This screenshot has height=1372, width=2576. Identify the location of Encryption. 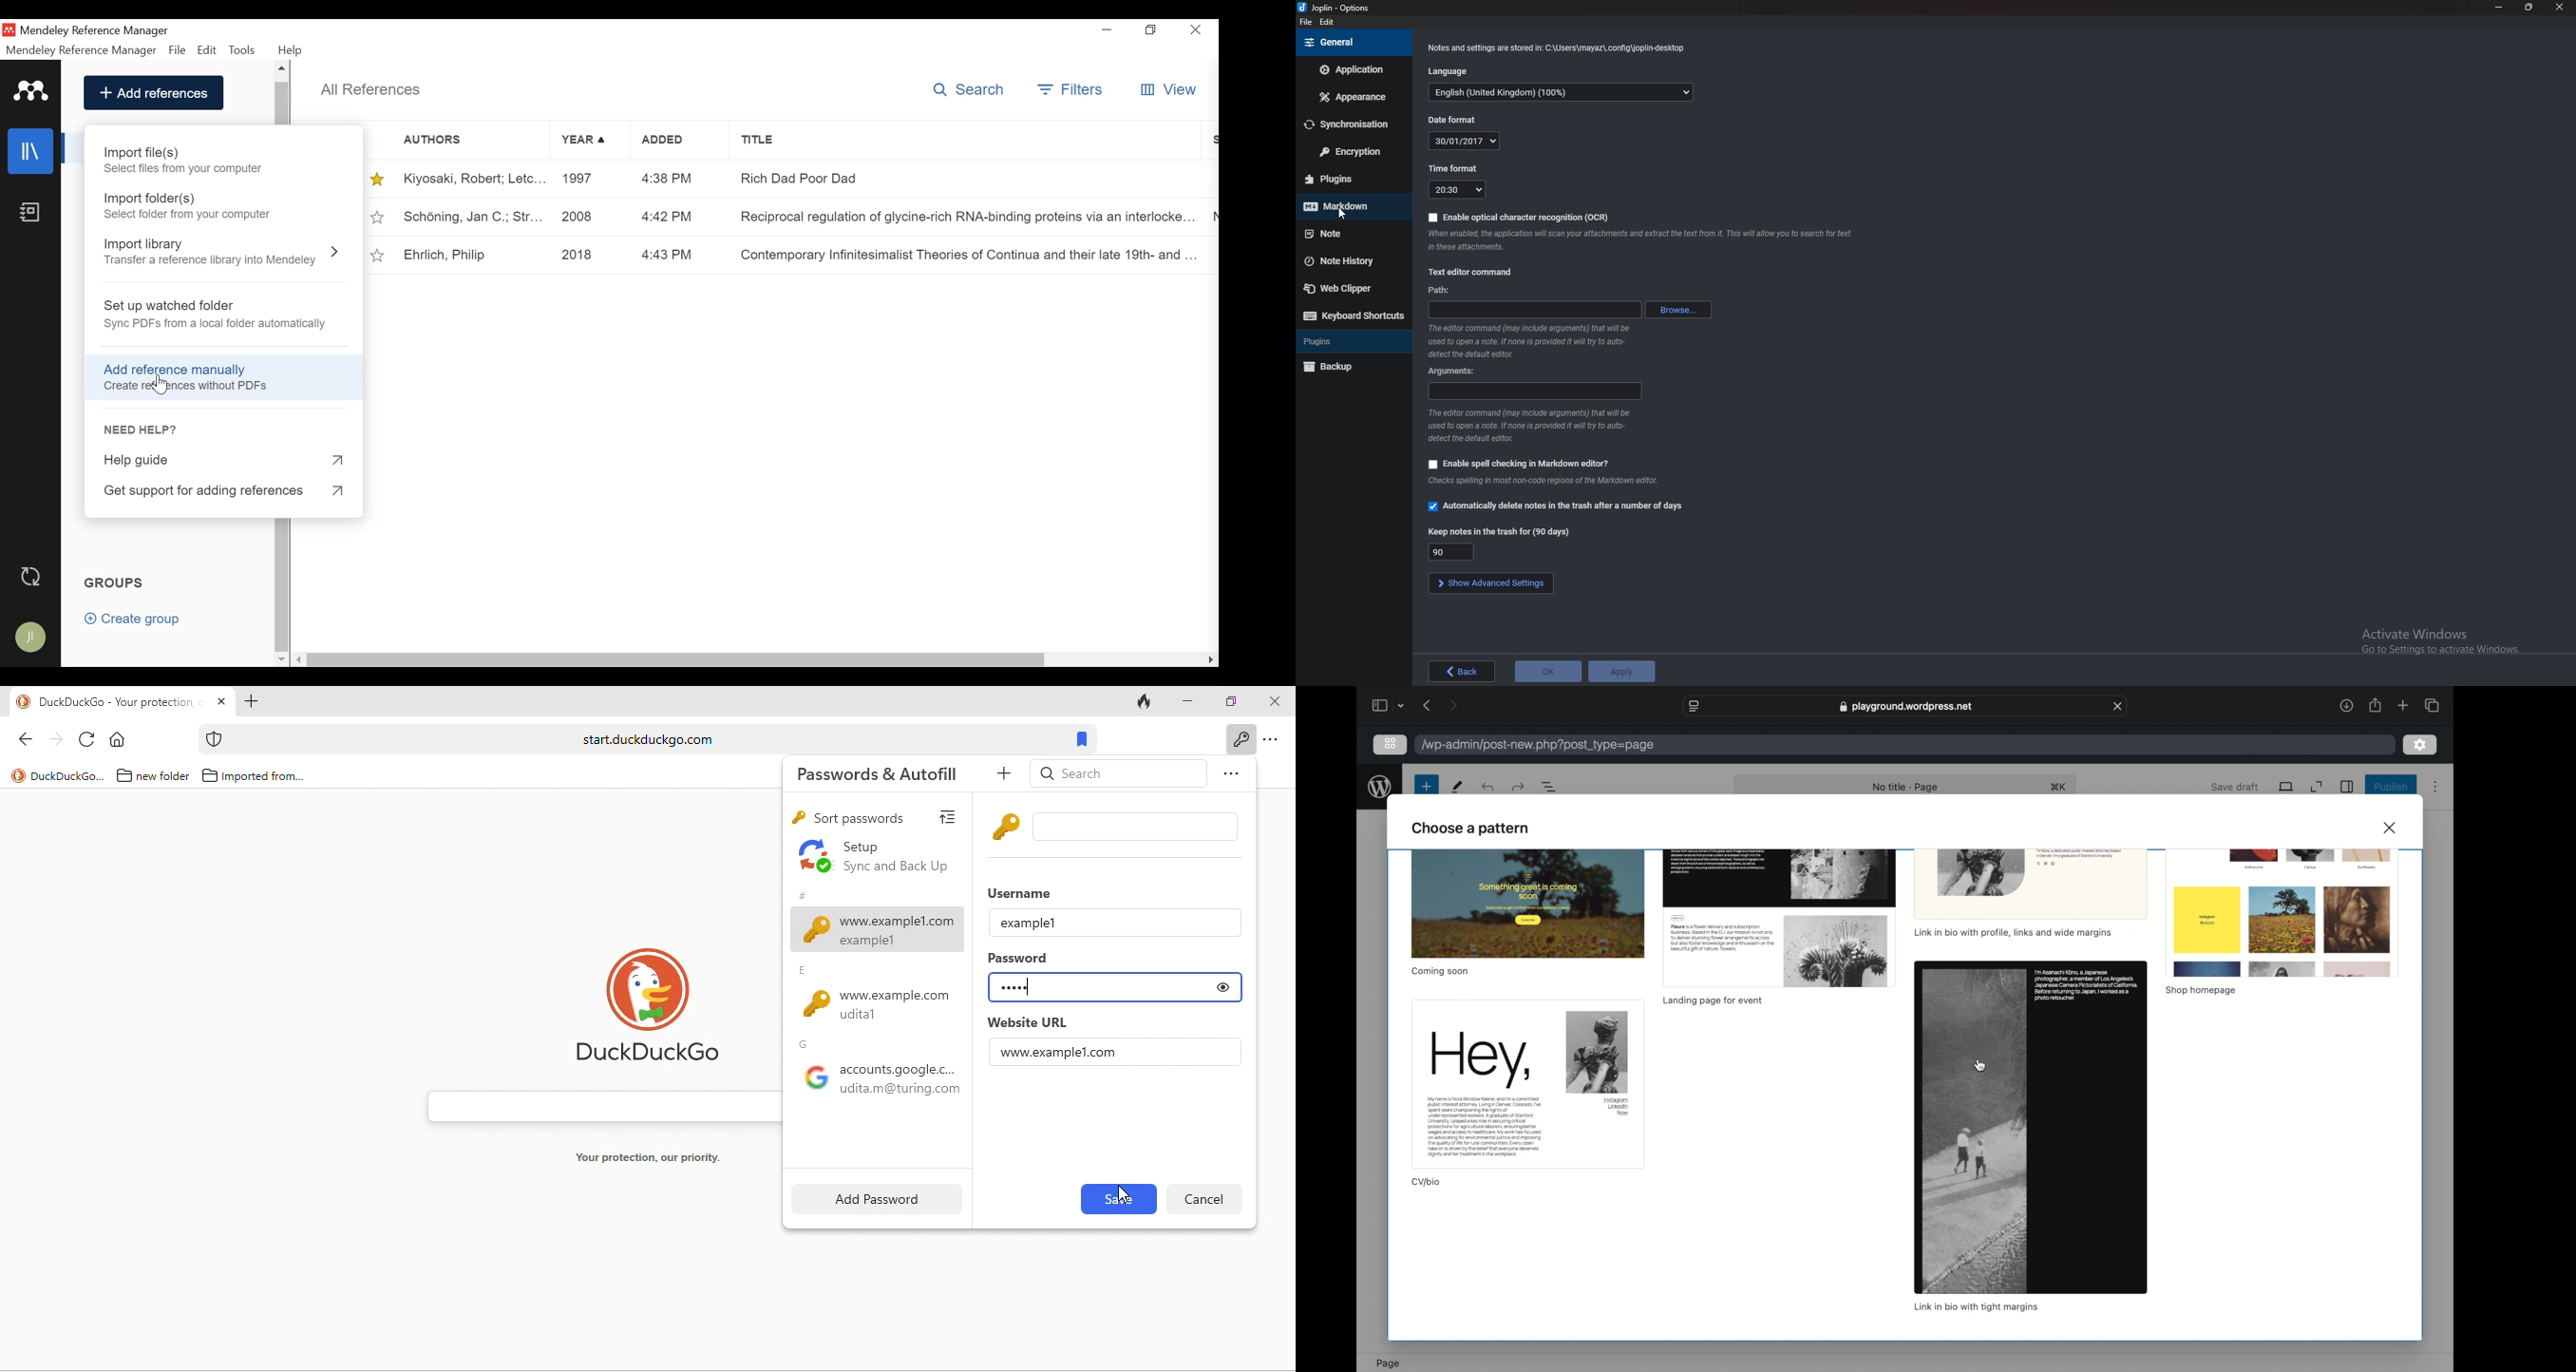
(1355, 153).